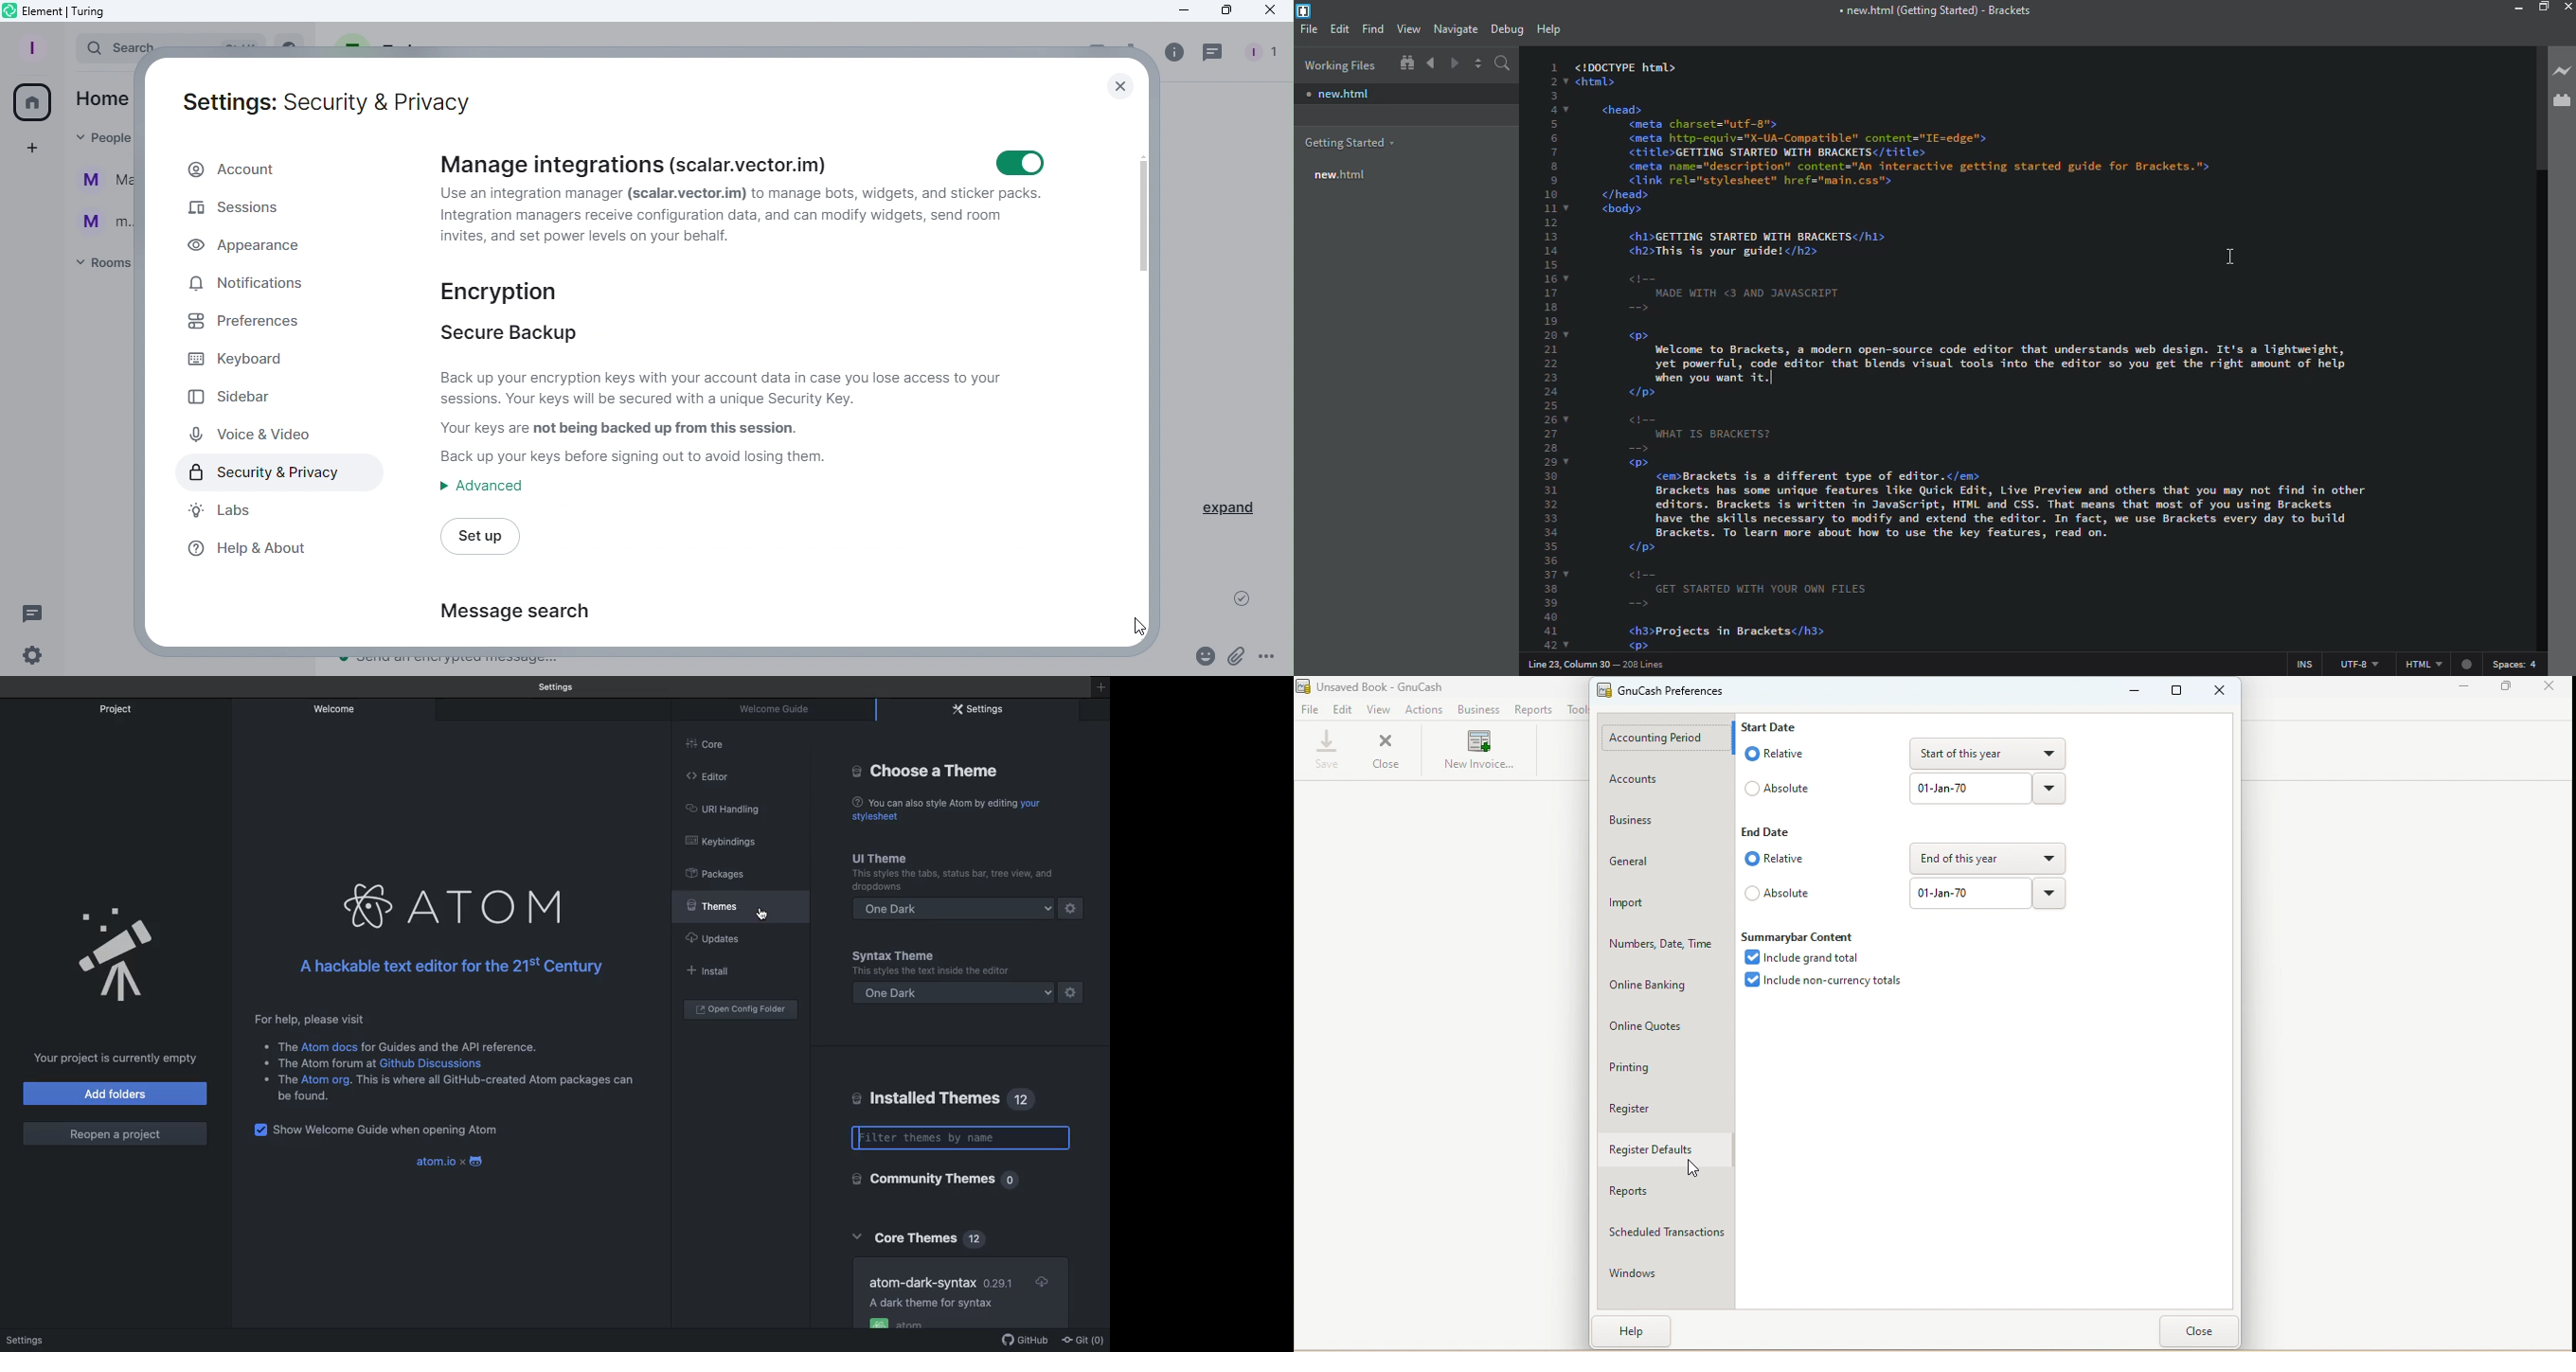  I want to click on * The, so click(276, 1078).